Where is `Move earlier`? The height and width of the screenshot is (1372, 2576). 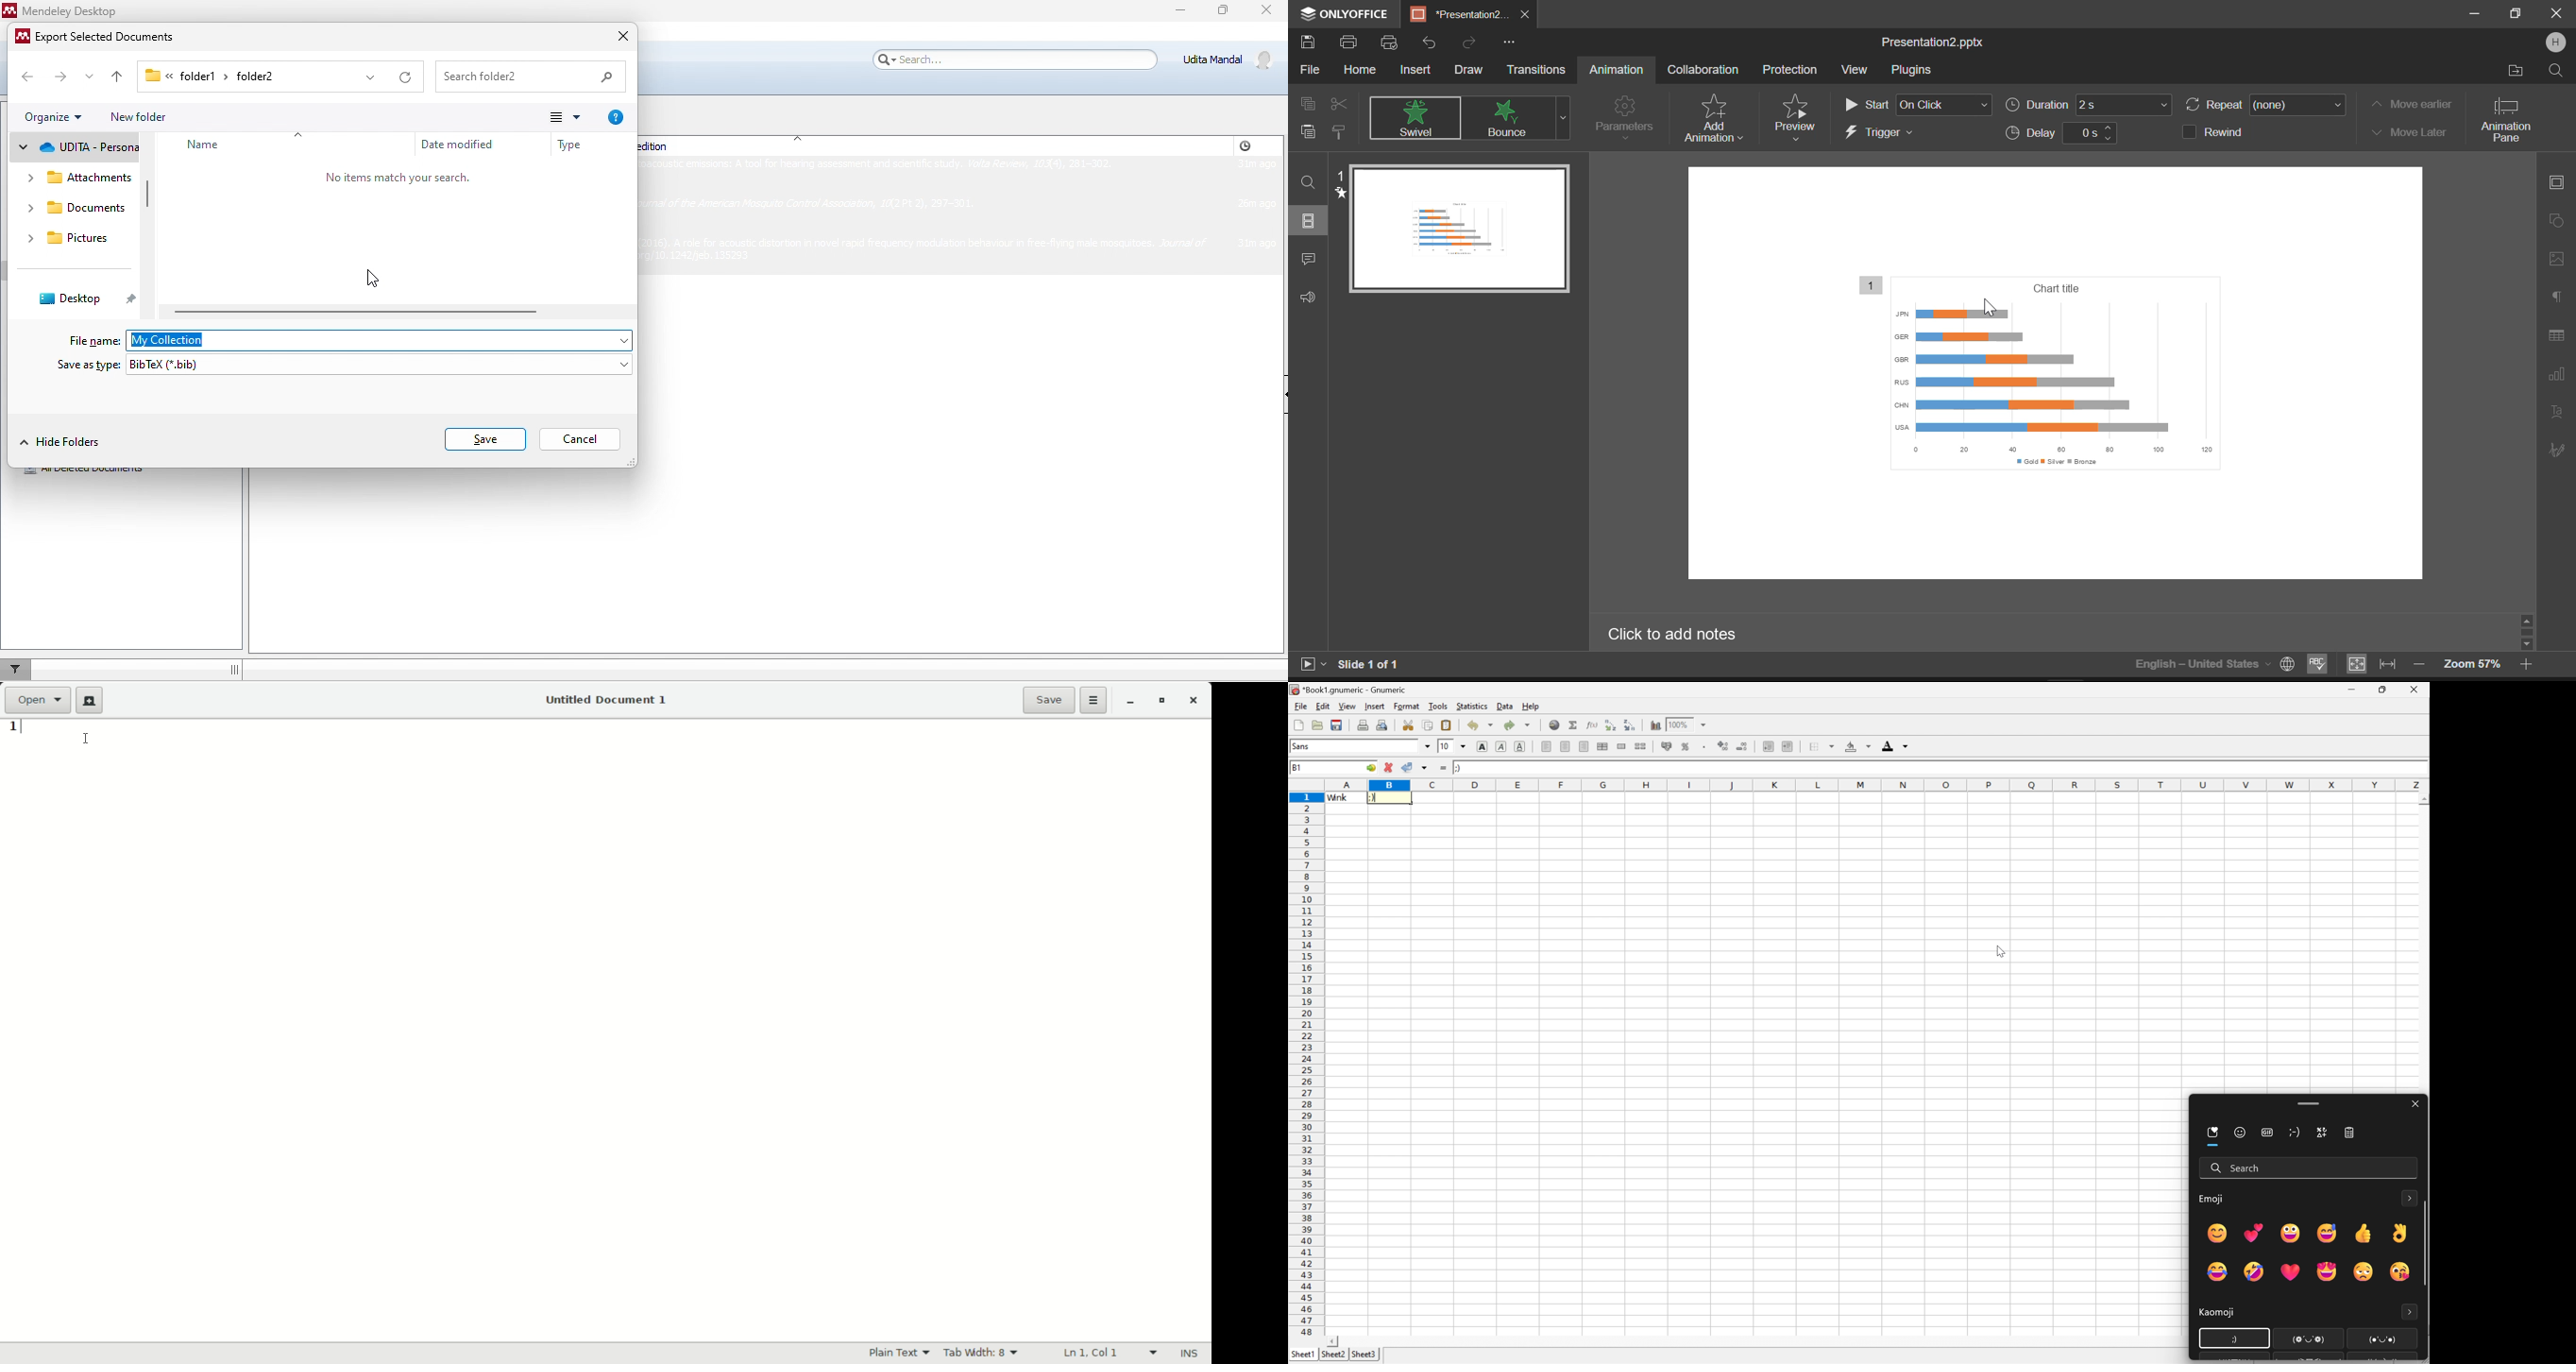
Move earlier is located at coordinates (2410, 104).